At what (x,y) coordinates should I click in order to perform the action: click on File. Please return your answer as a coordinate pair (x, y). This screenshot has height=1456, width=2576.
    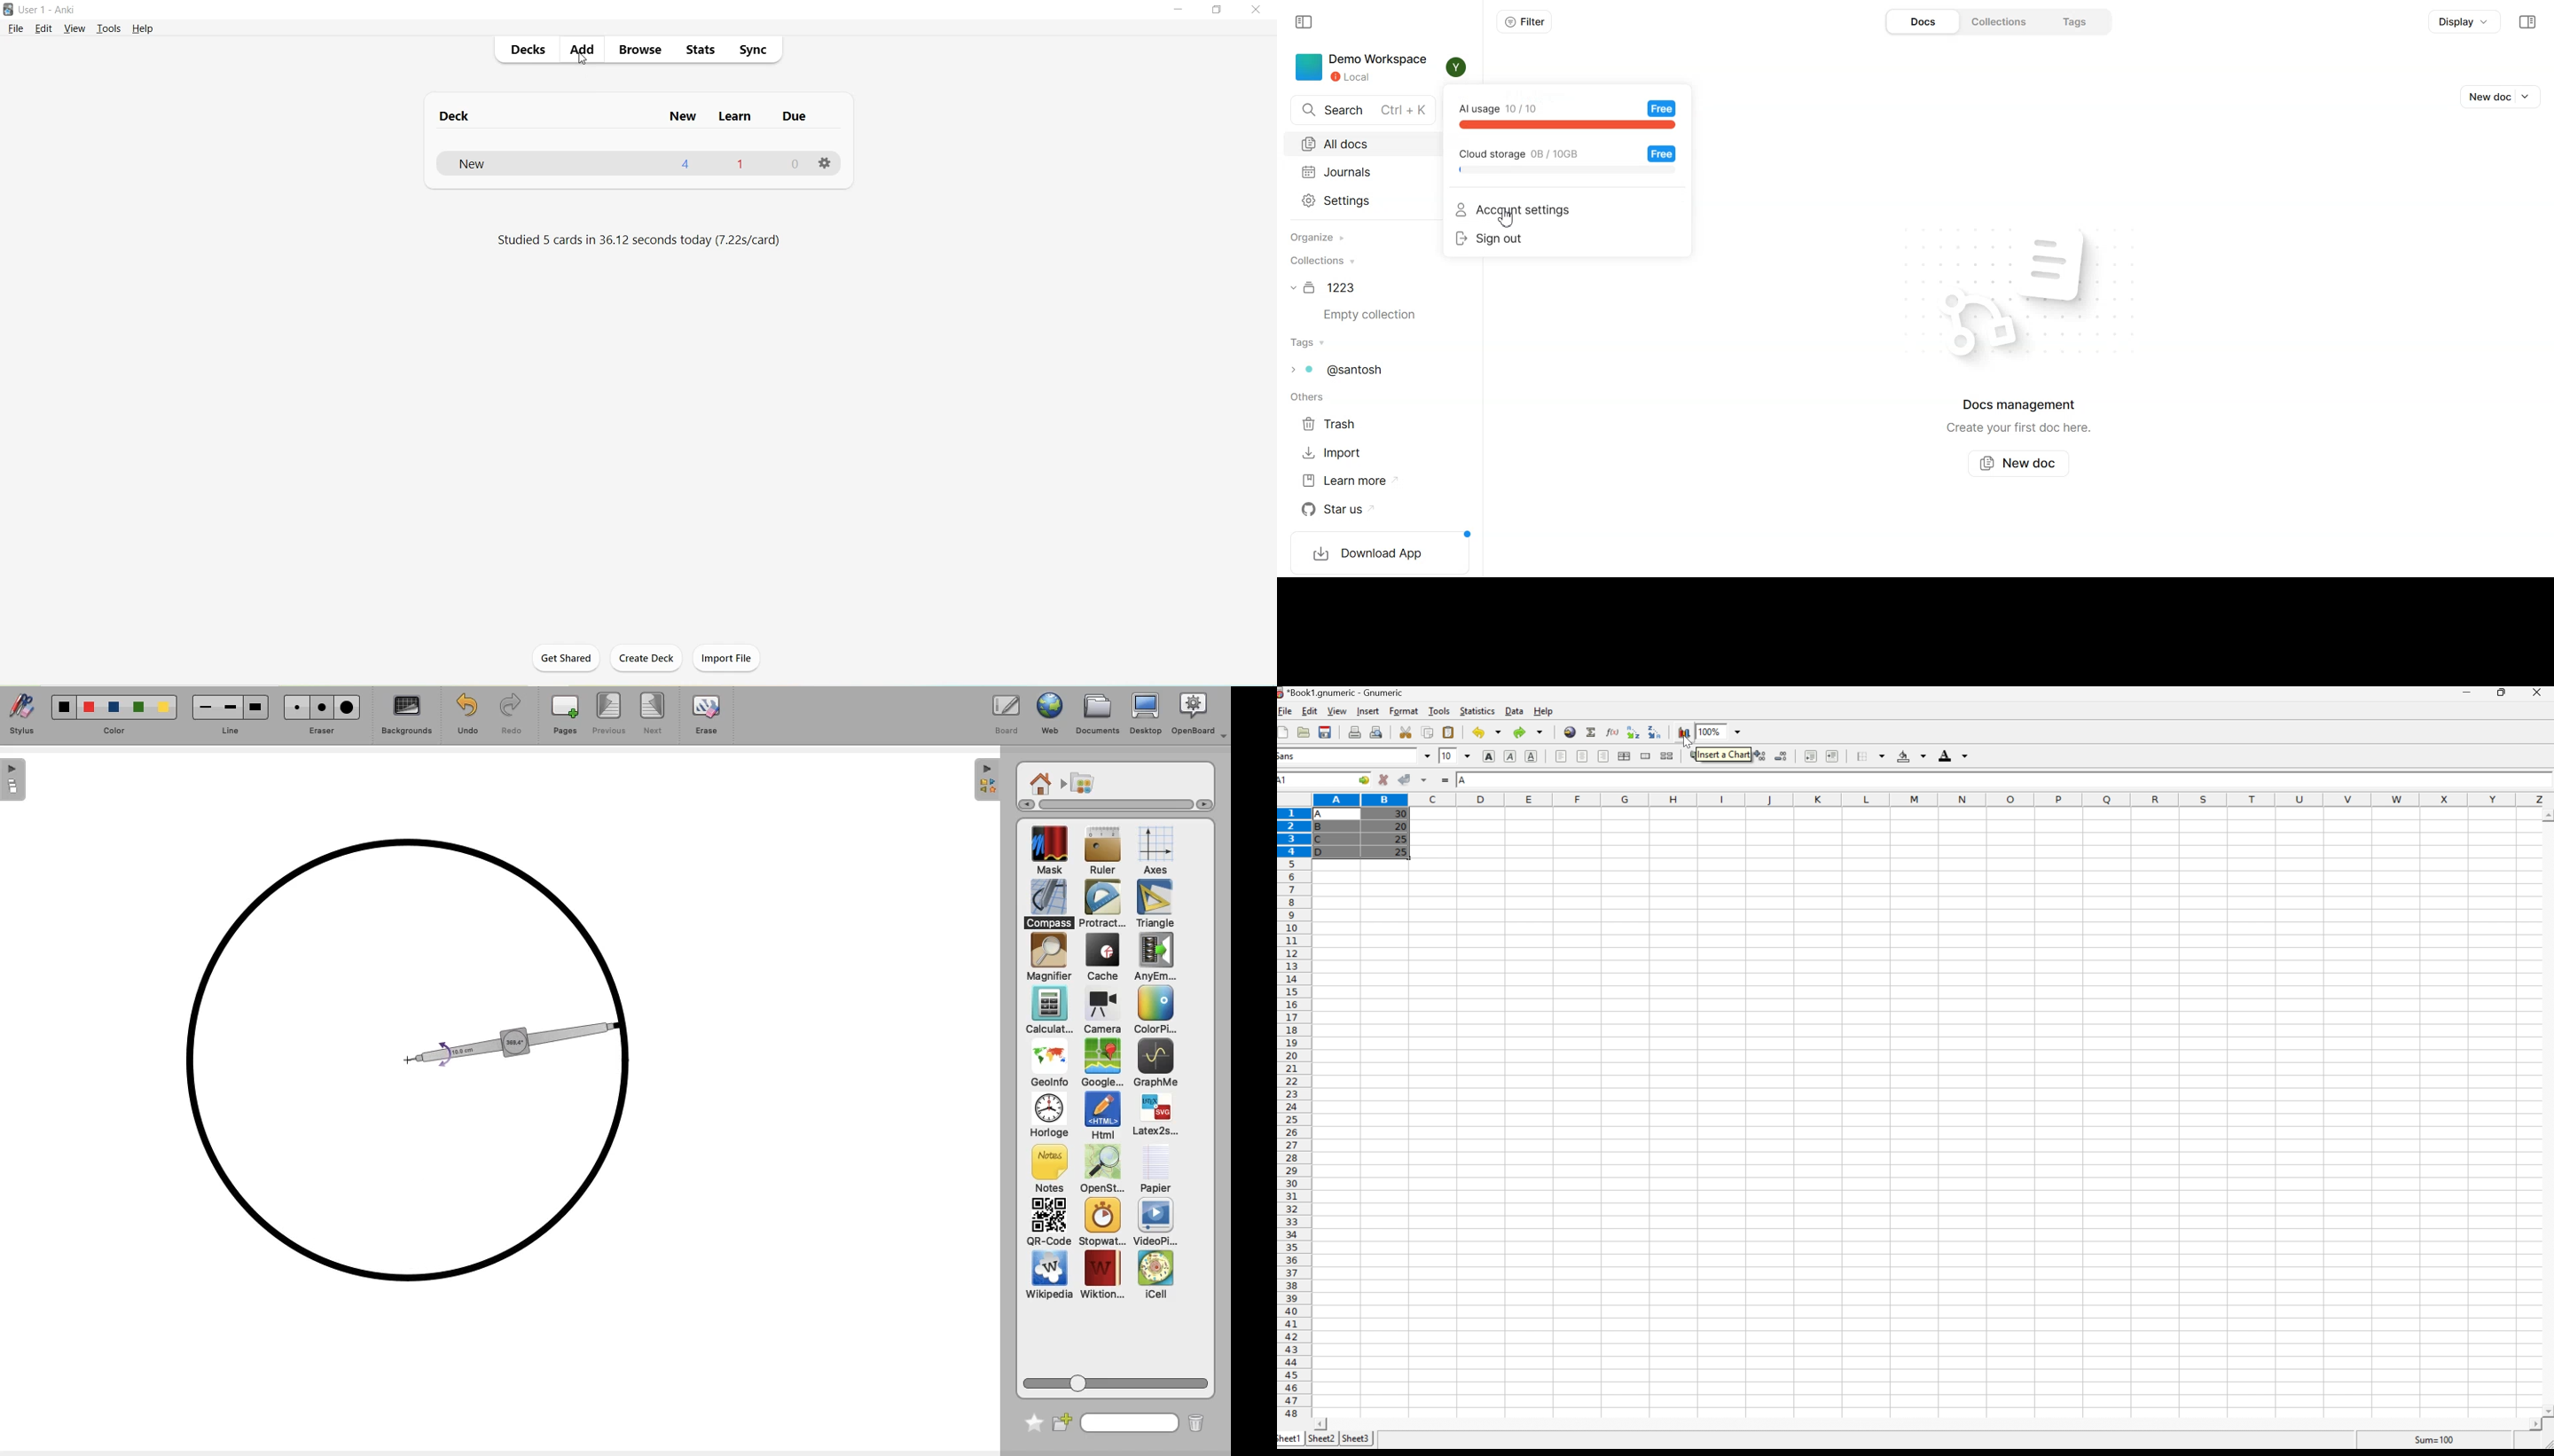
    Looking at the image, I should click on (16, 29).